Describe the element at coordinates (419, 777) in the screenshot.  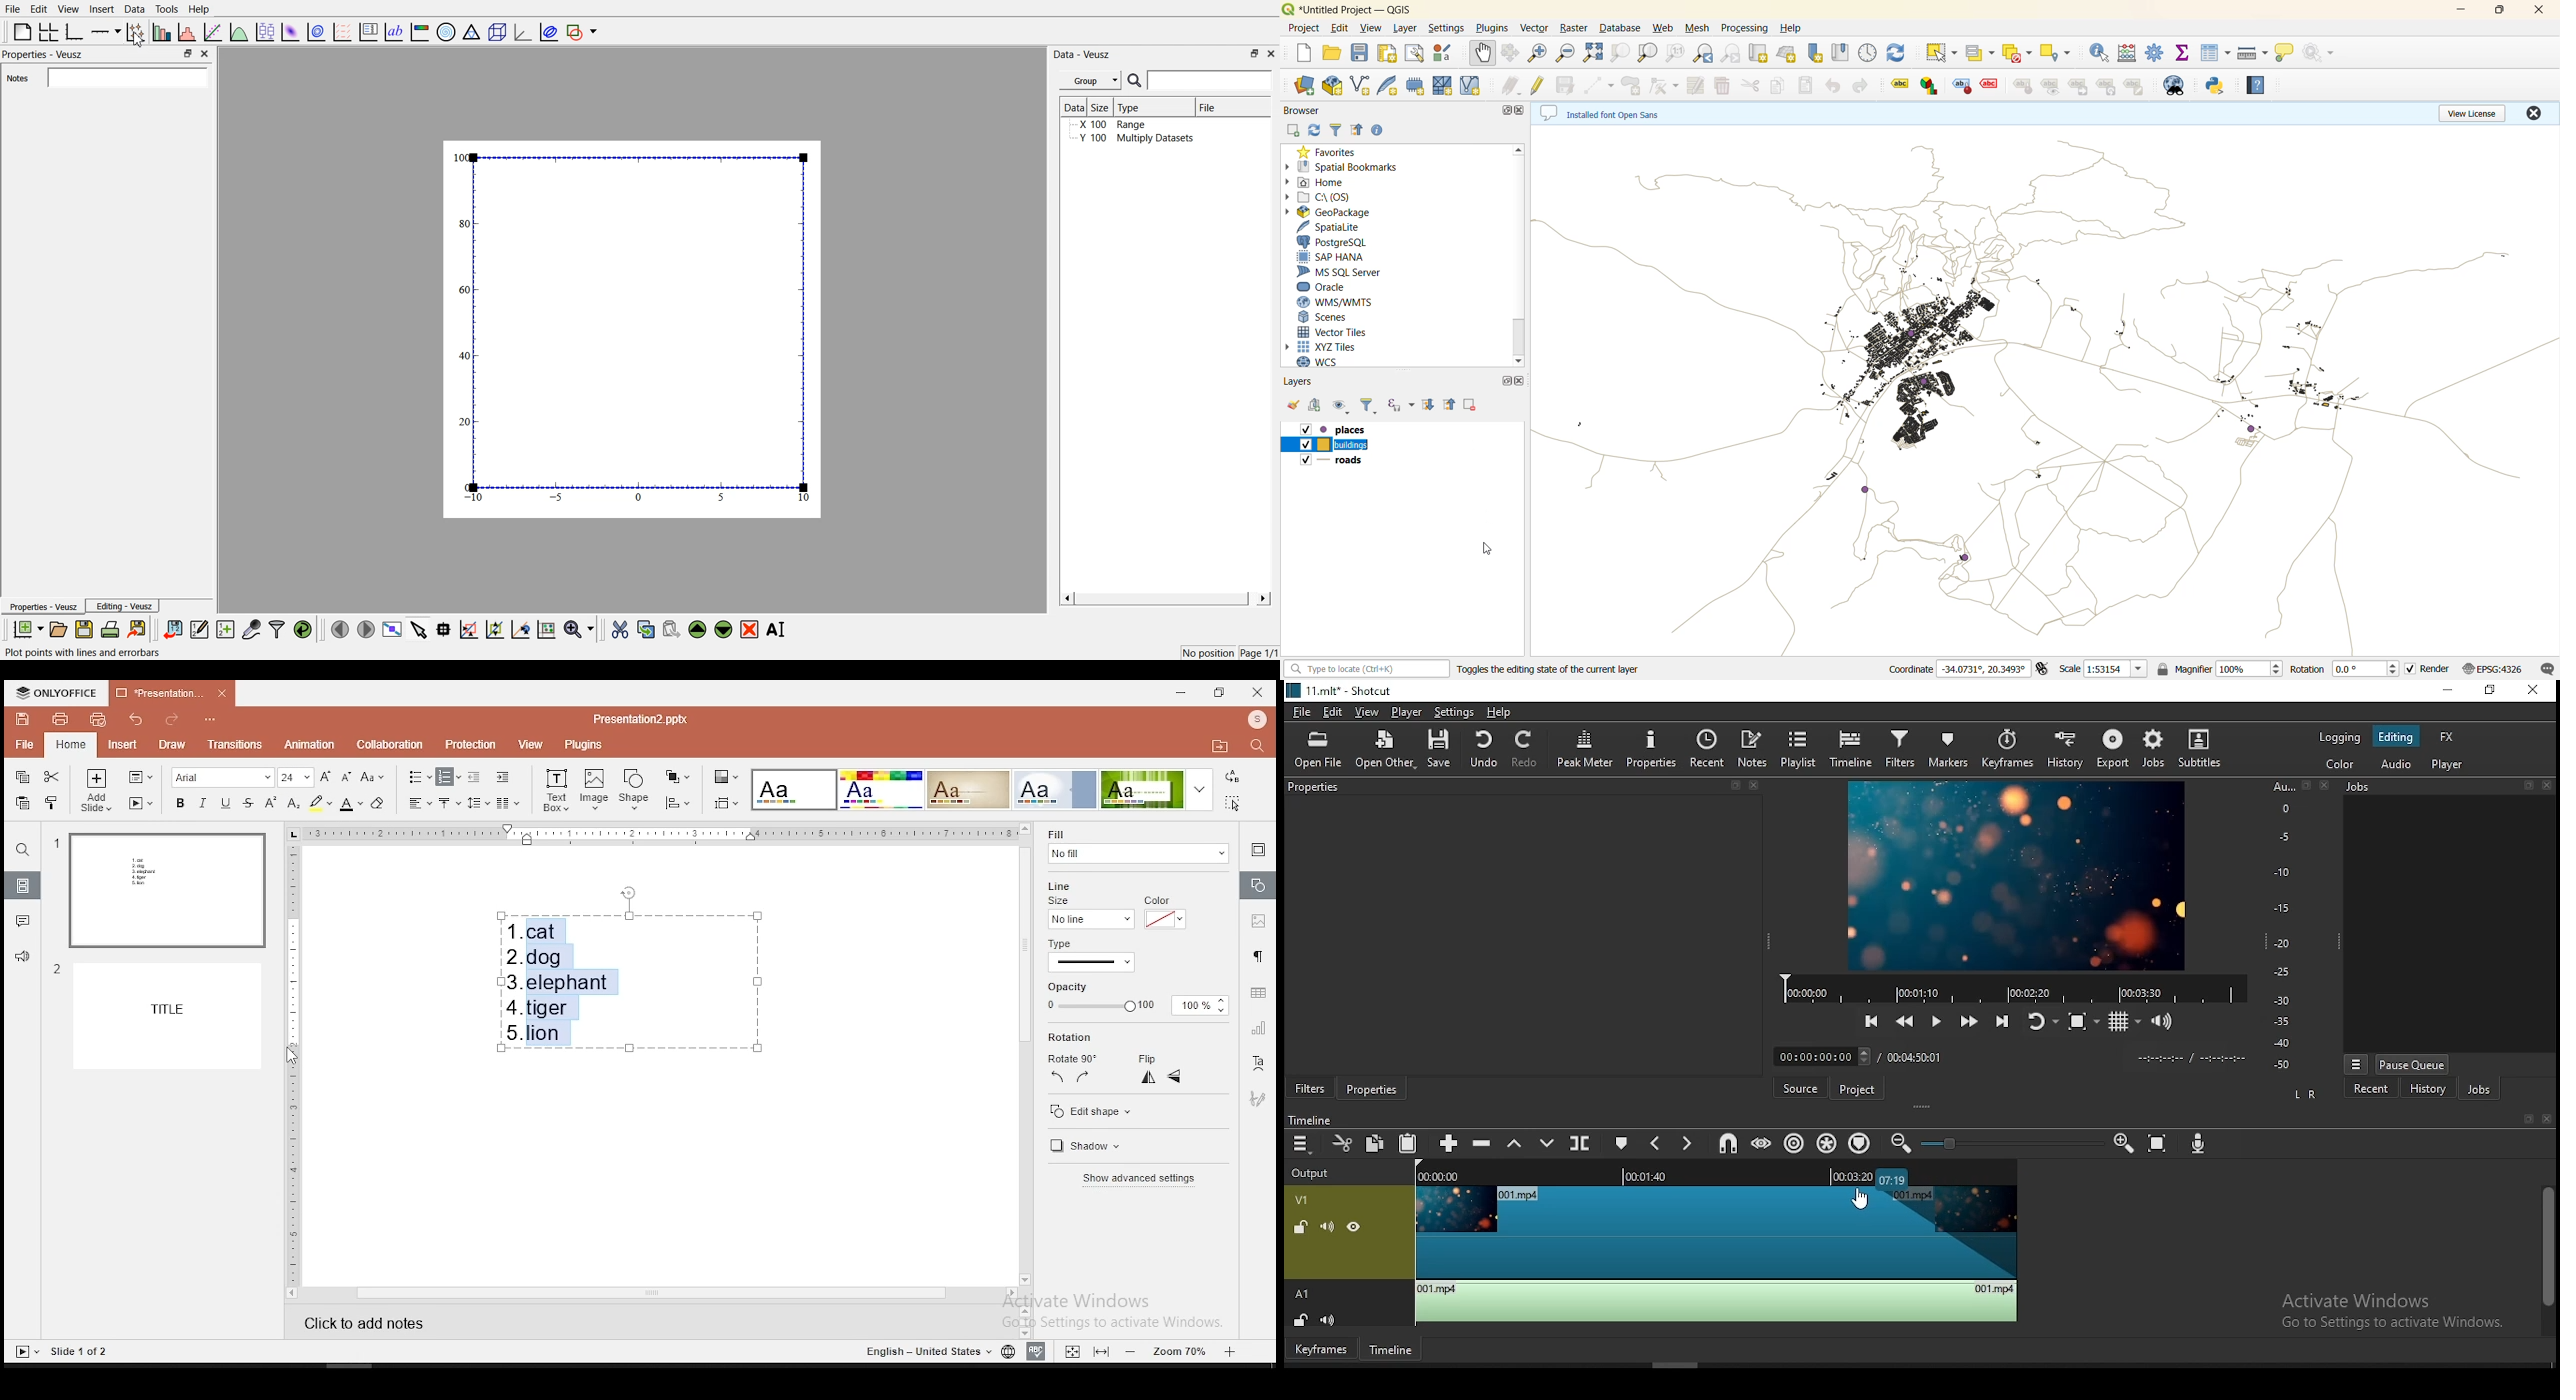
I see `bullets` at that location.